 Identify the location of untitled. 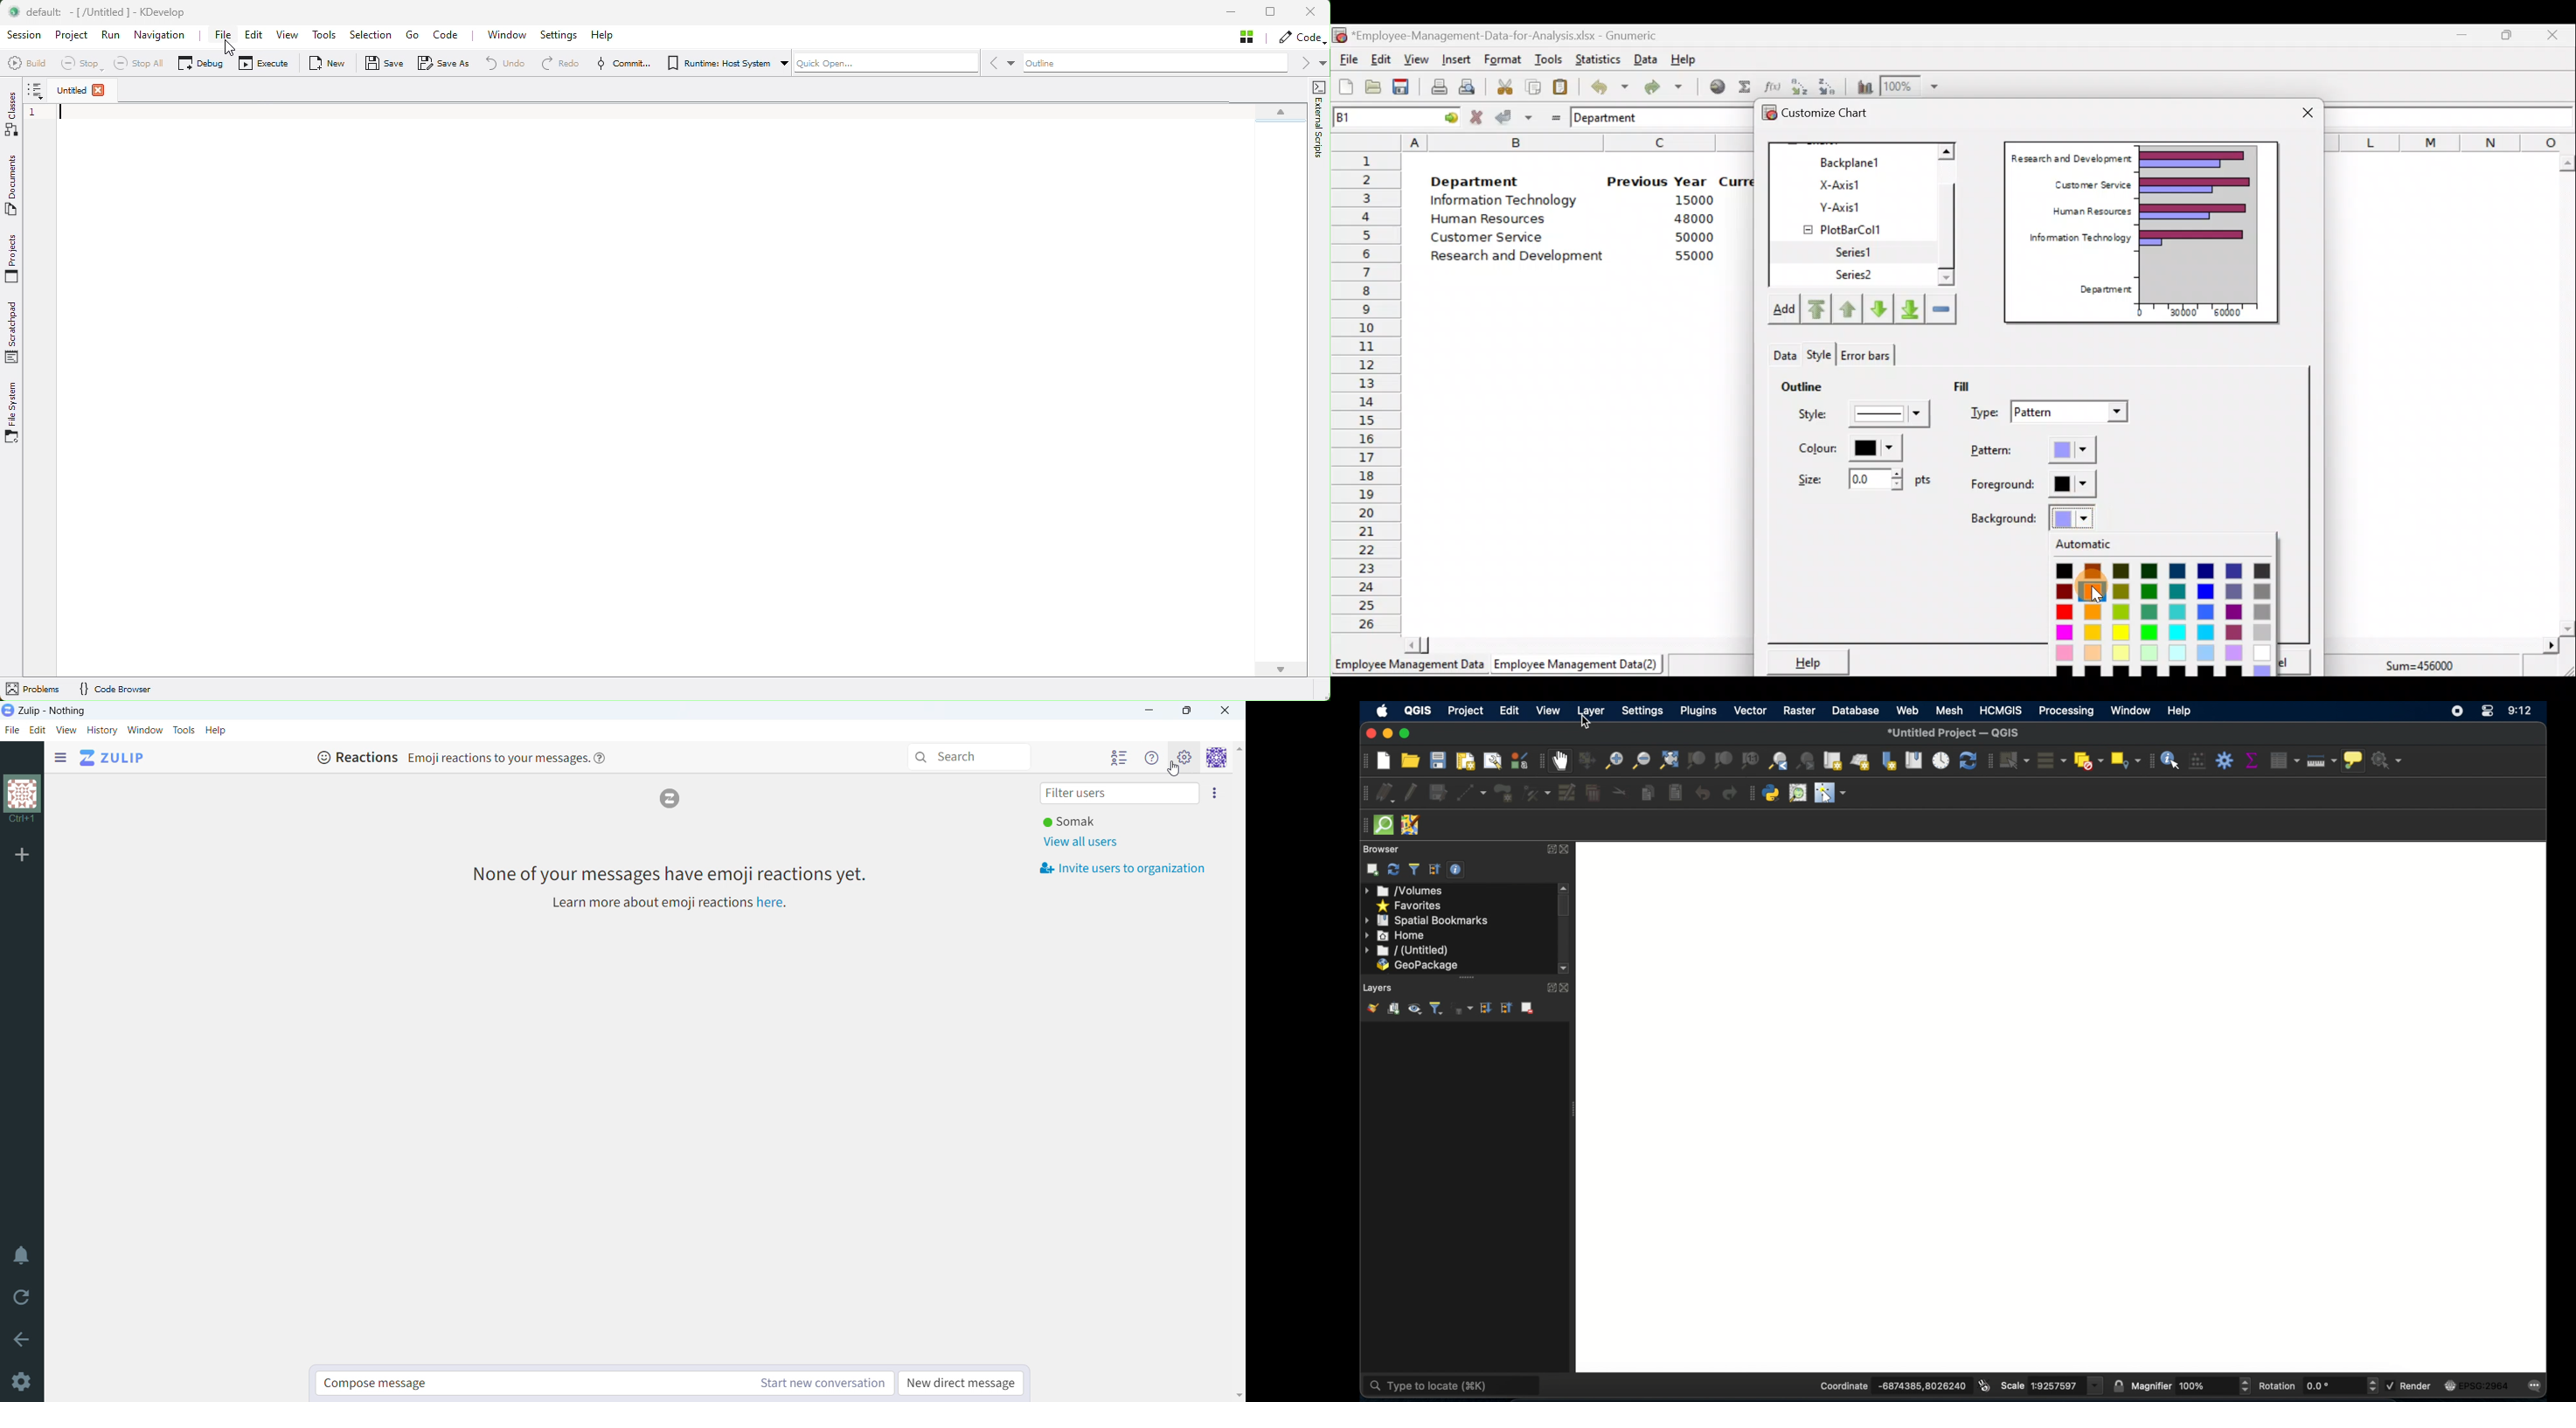
(1407, 951).